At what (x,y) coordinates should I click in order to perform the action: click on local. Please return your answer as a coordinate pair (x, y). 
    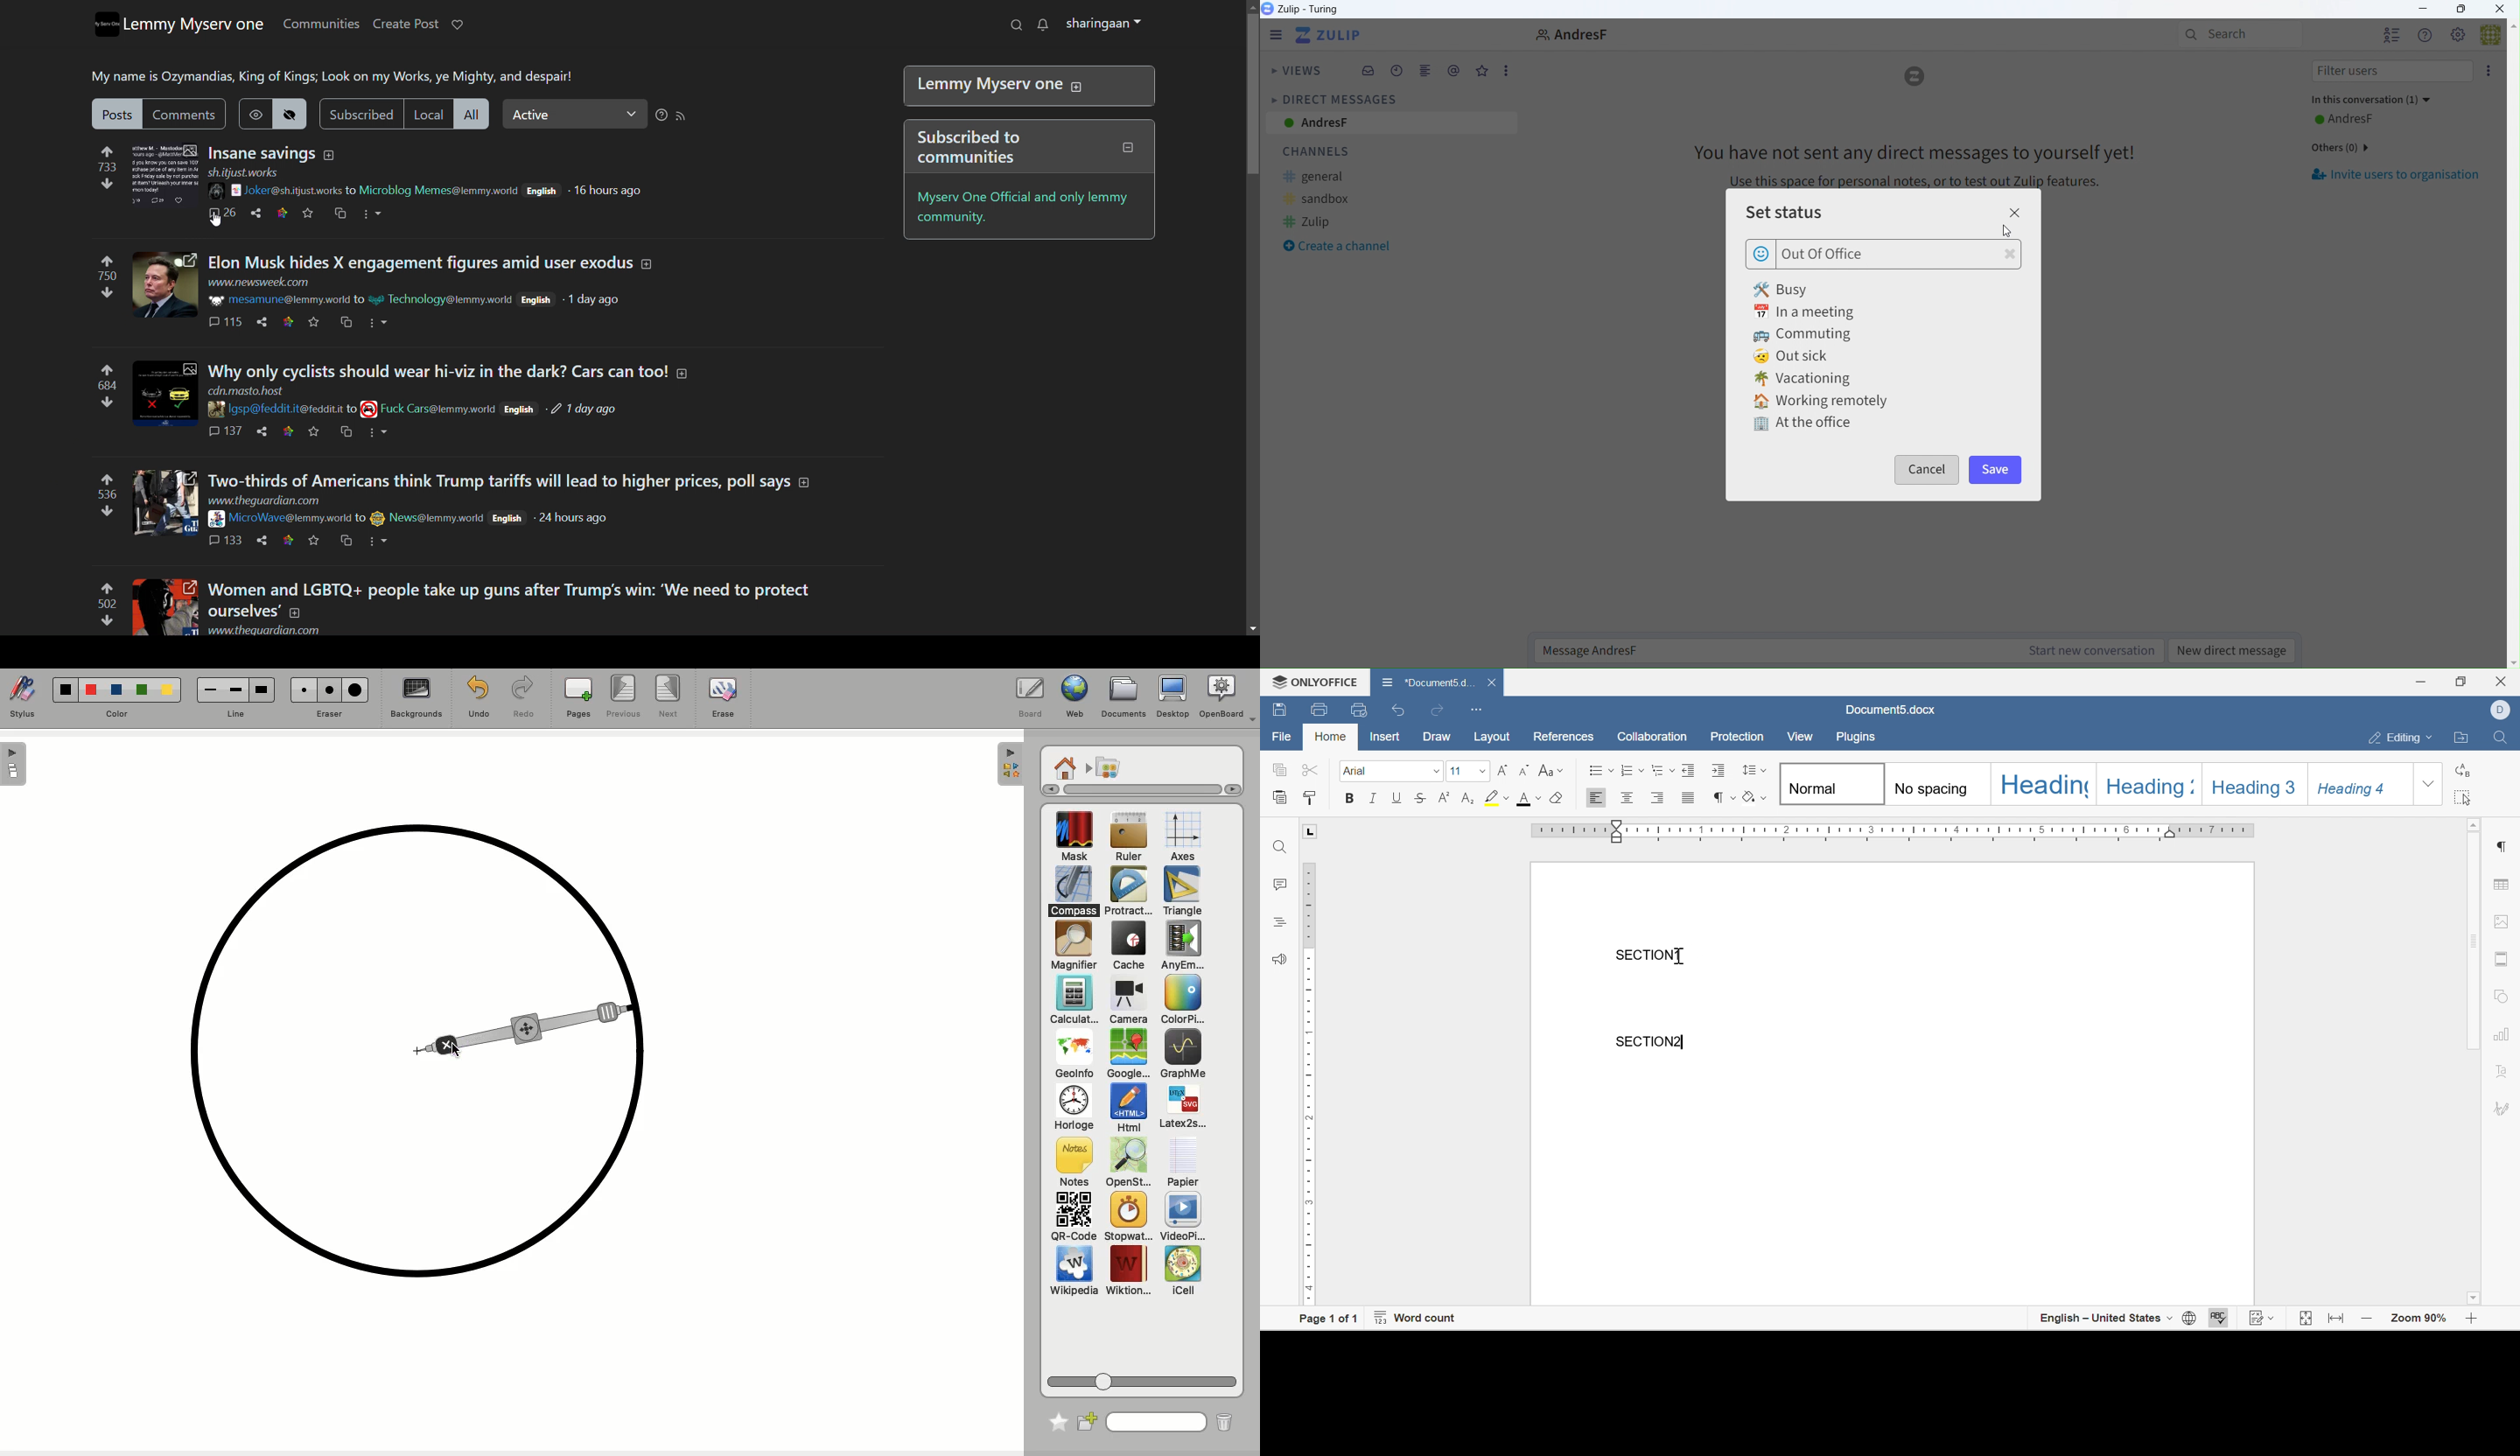
    Looking at the image, I should click on (427, 114).